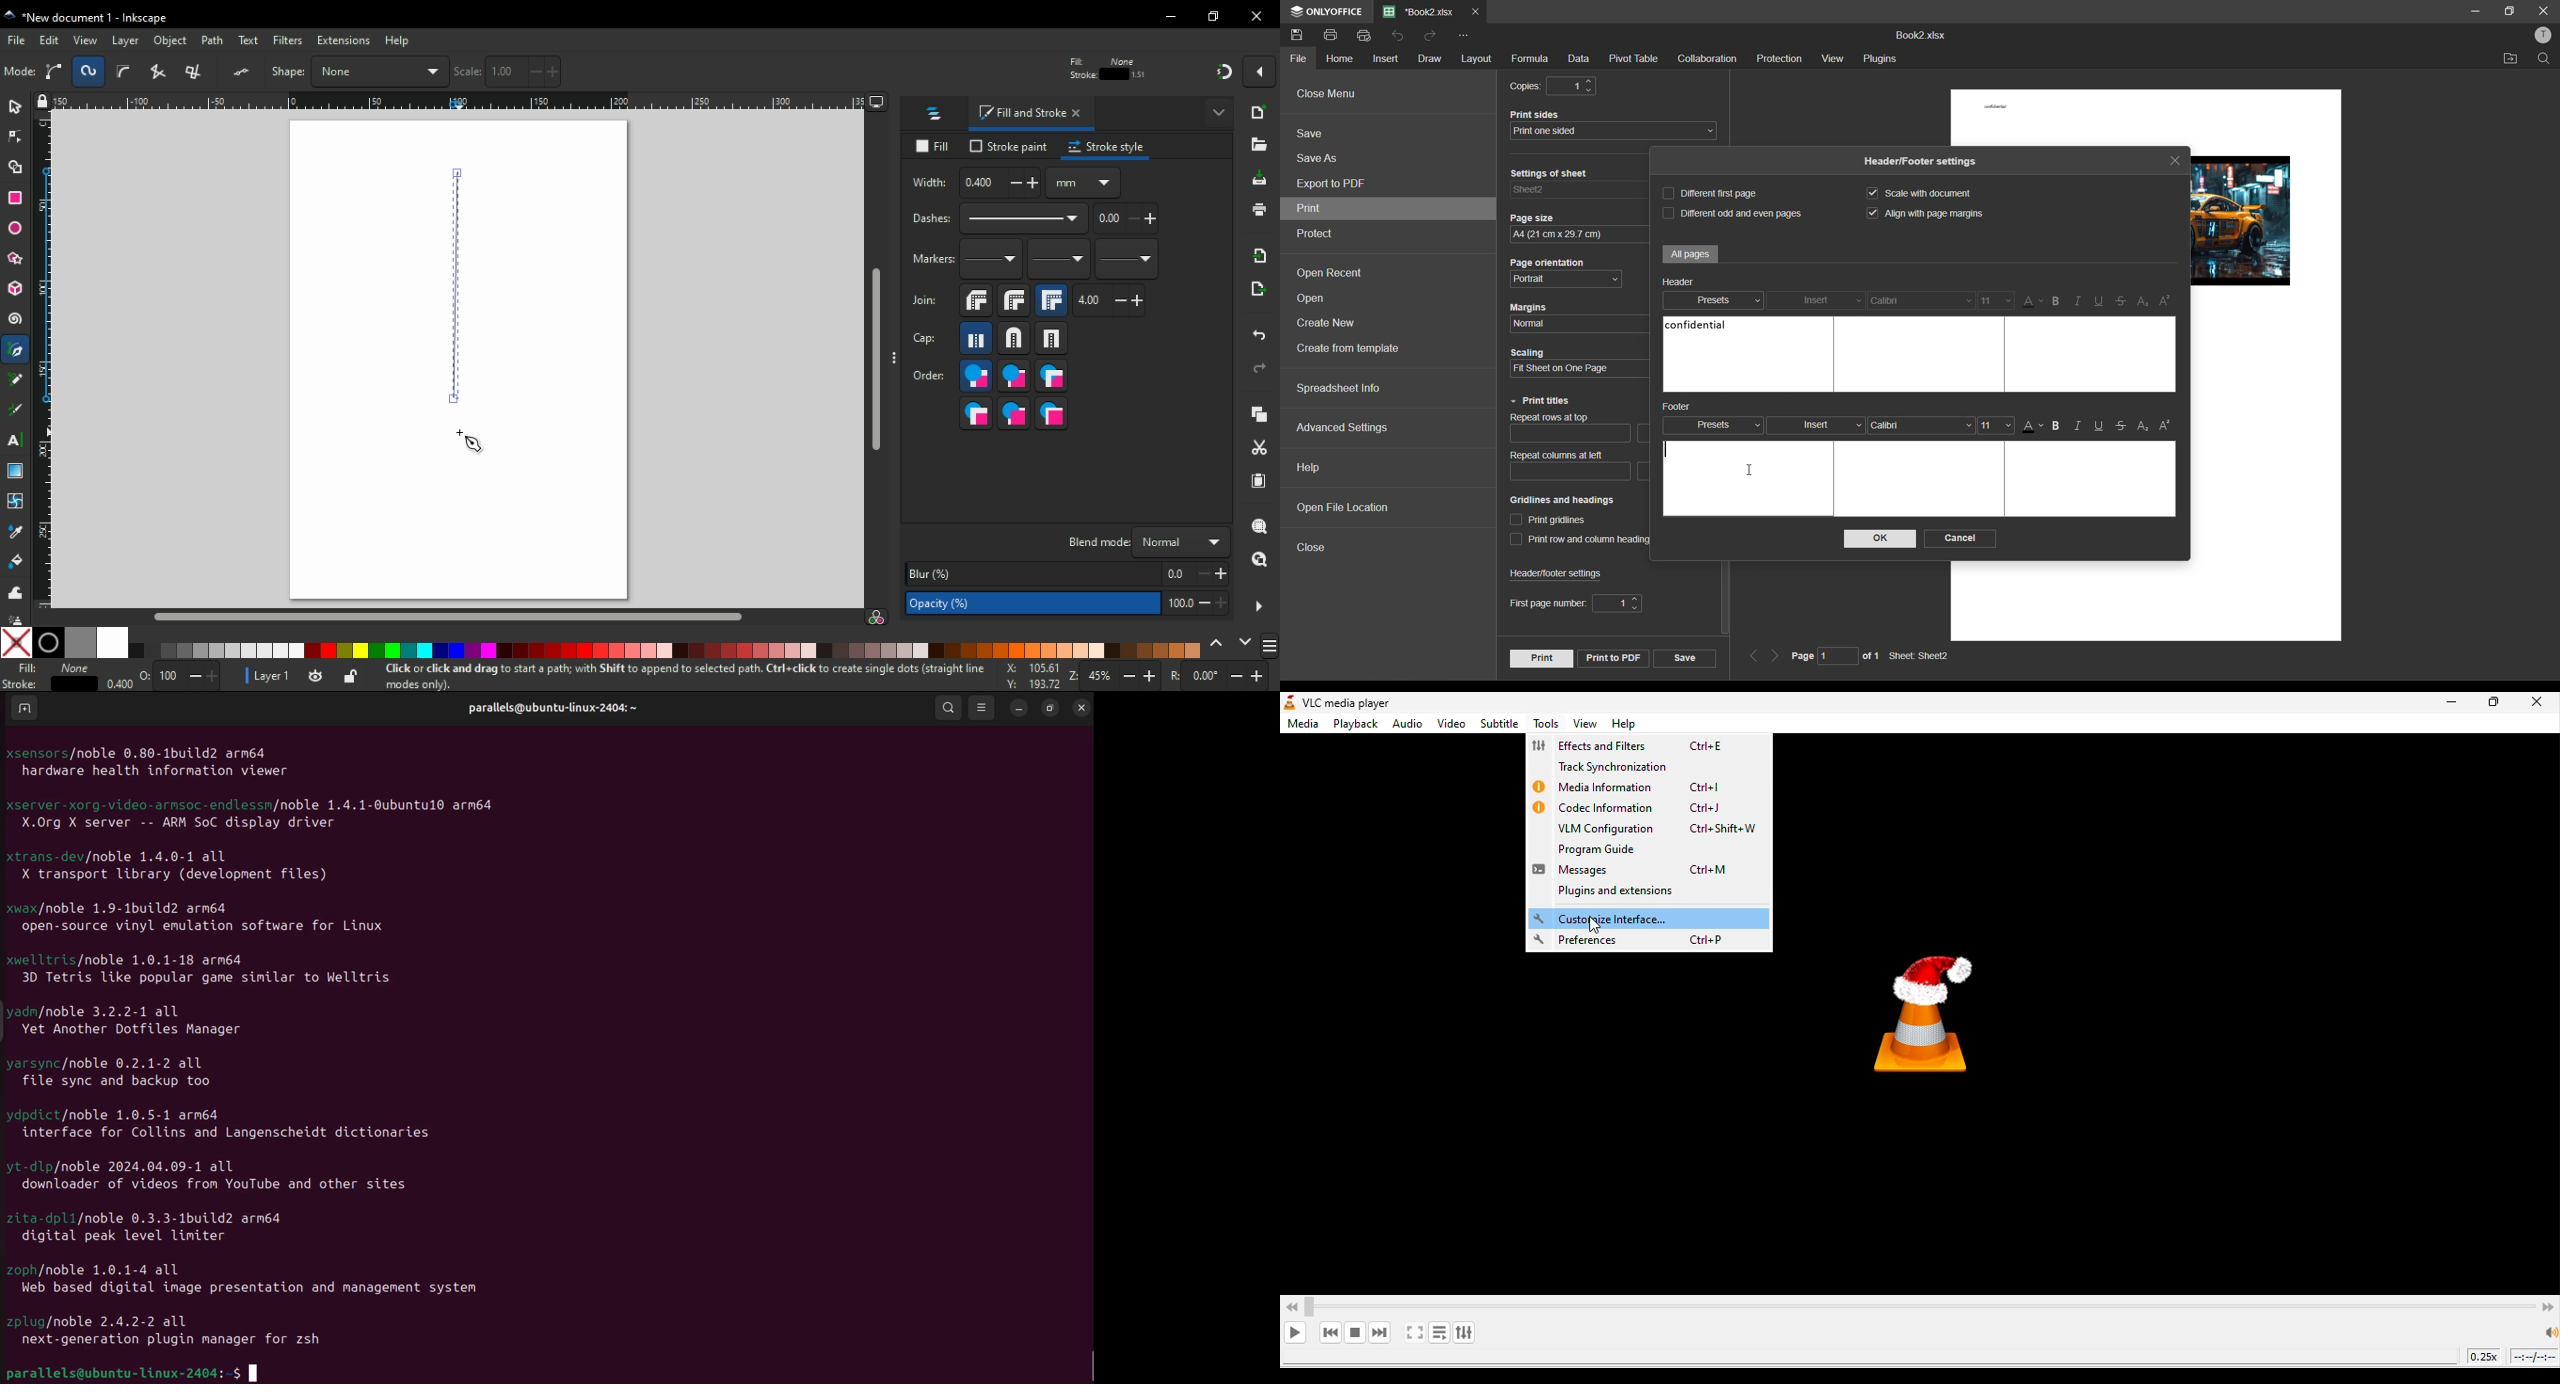 The width and height of the screenshot is (2576, 1400). Describe the element at coordinates (1050, 708) in the screenshot. I see `resize` at that location.